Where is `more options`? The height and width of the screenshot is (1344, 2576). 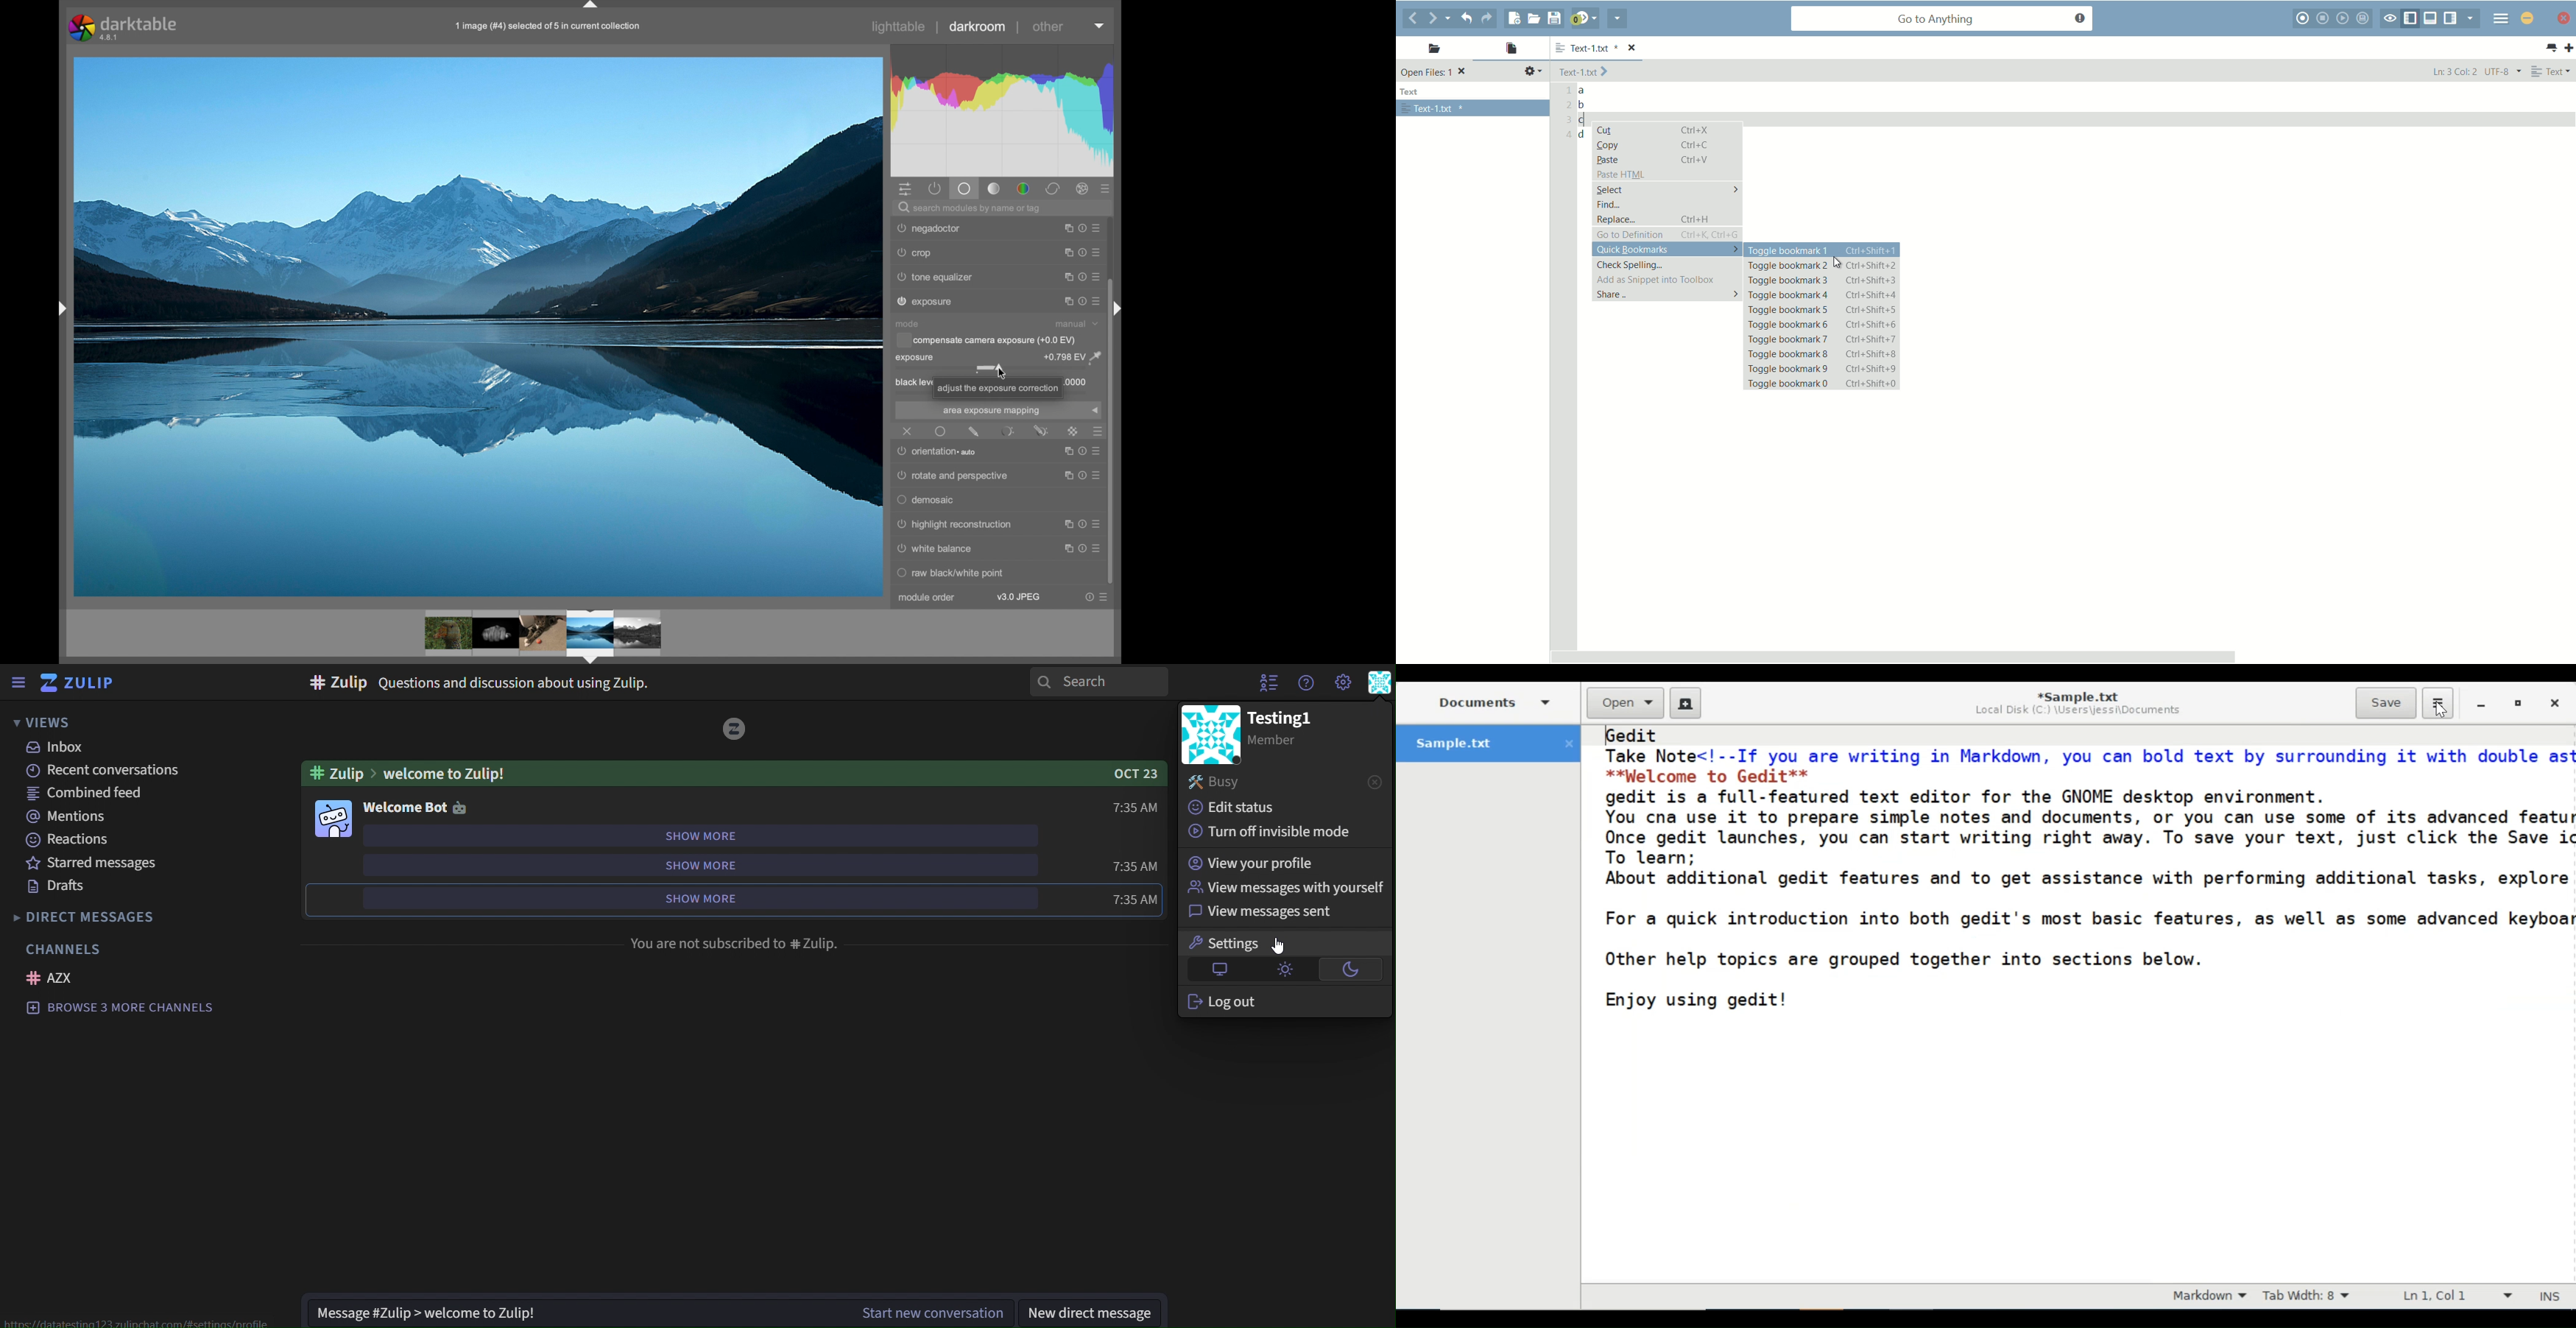
more options is located at coordinates (1083, 277).